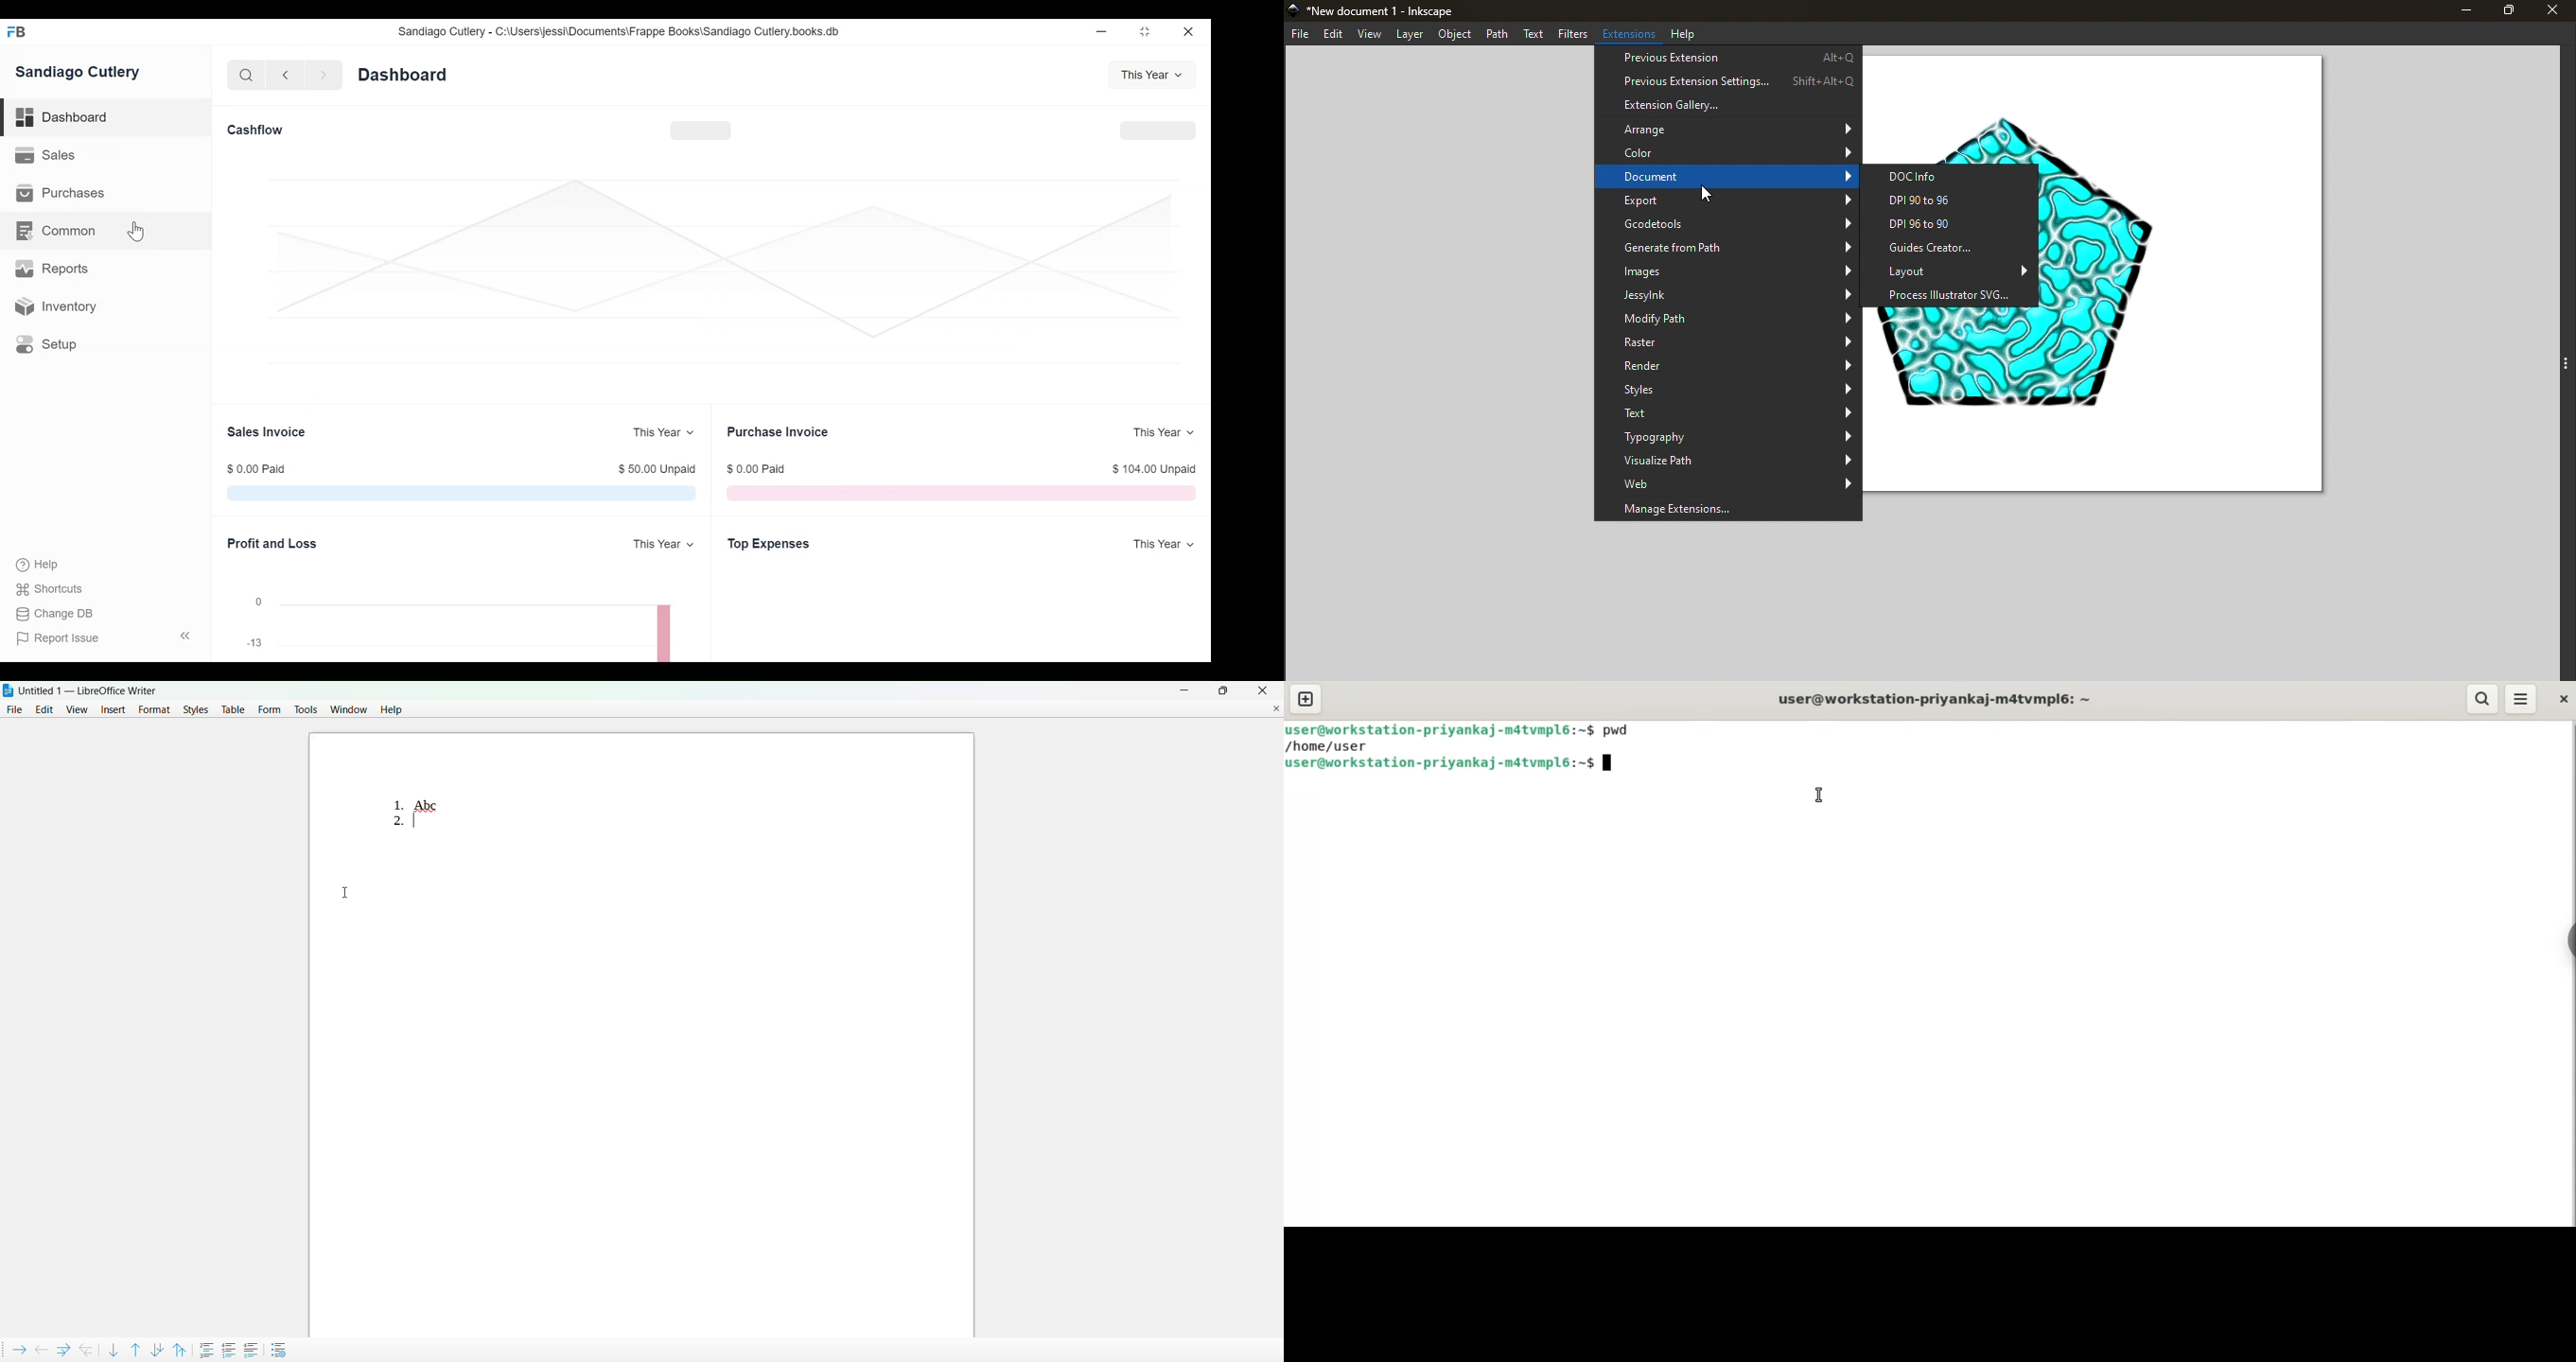  I want to click on Inventory, so click(57, 306).